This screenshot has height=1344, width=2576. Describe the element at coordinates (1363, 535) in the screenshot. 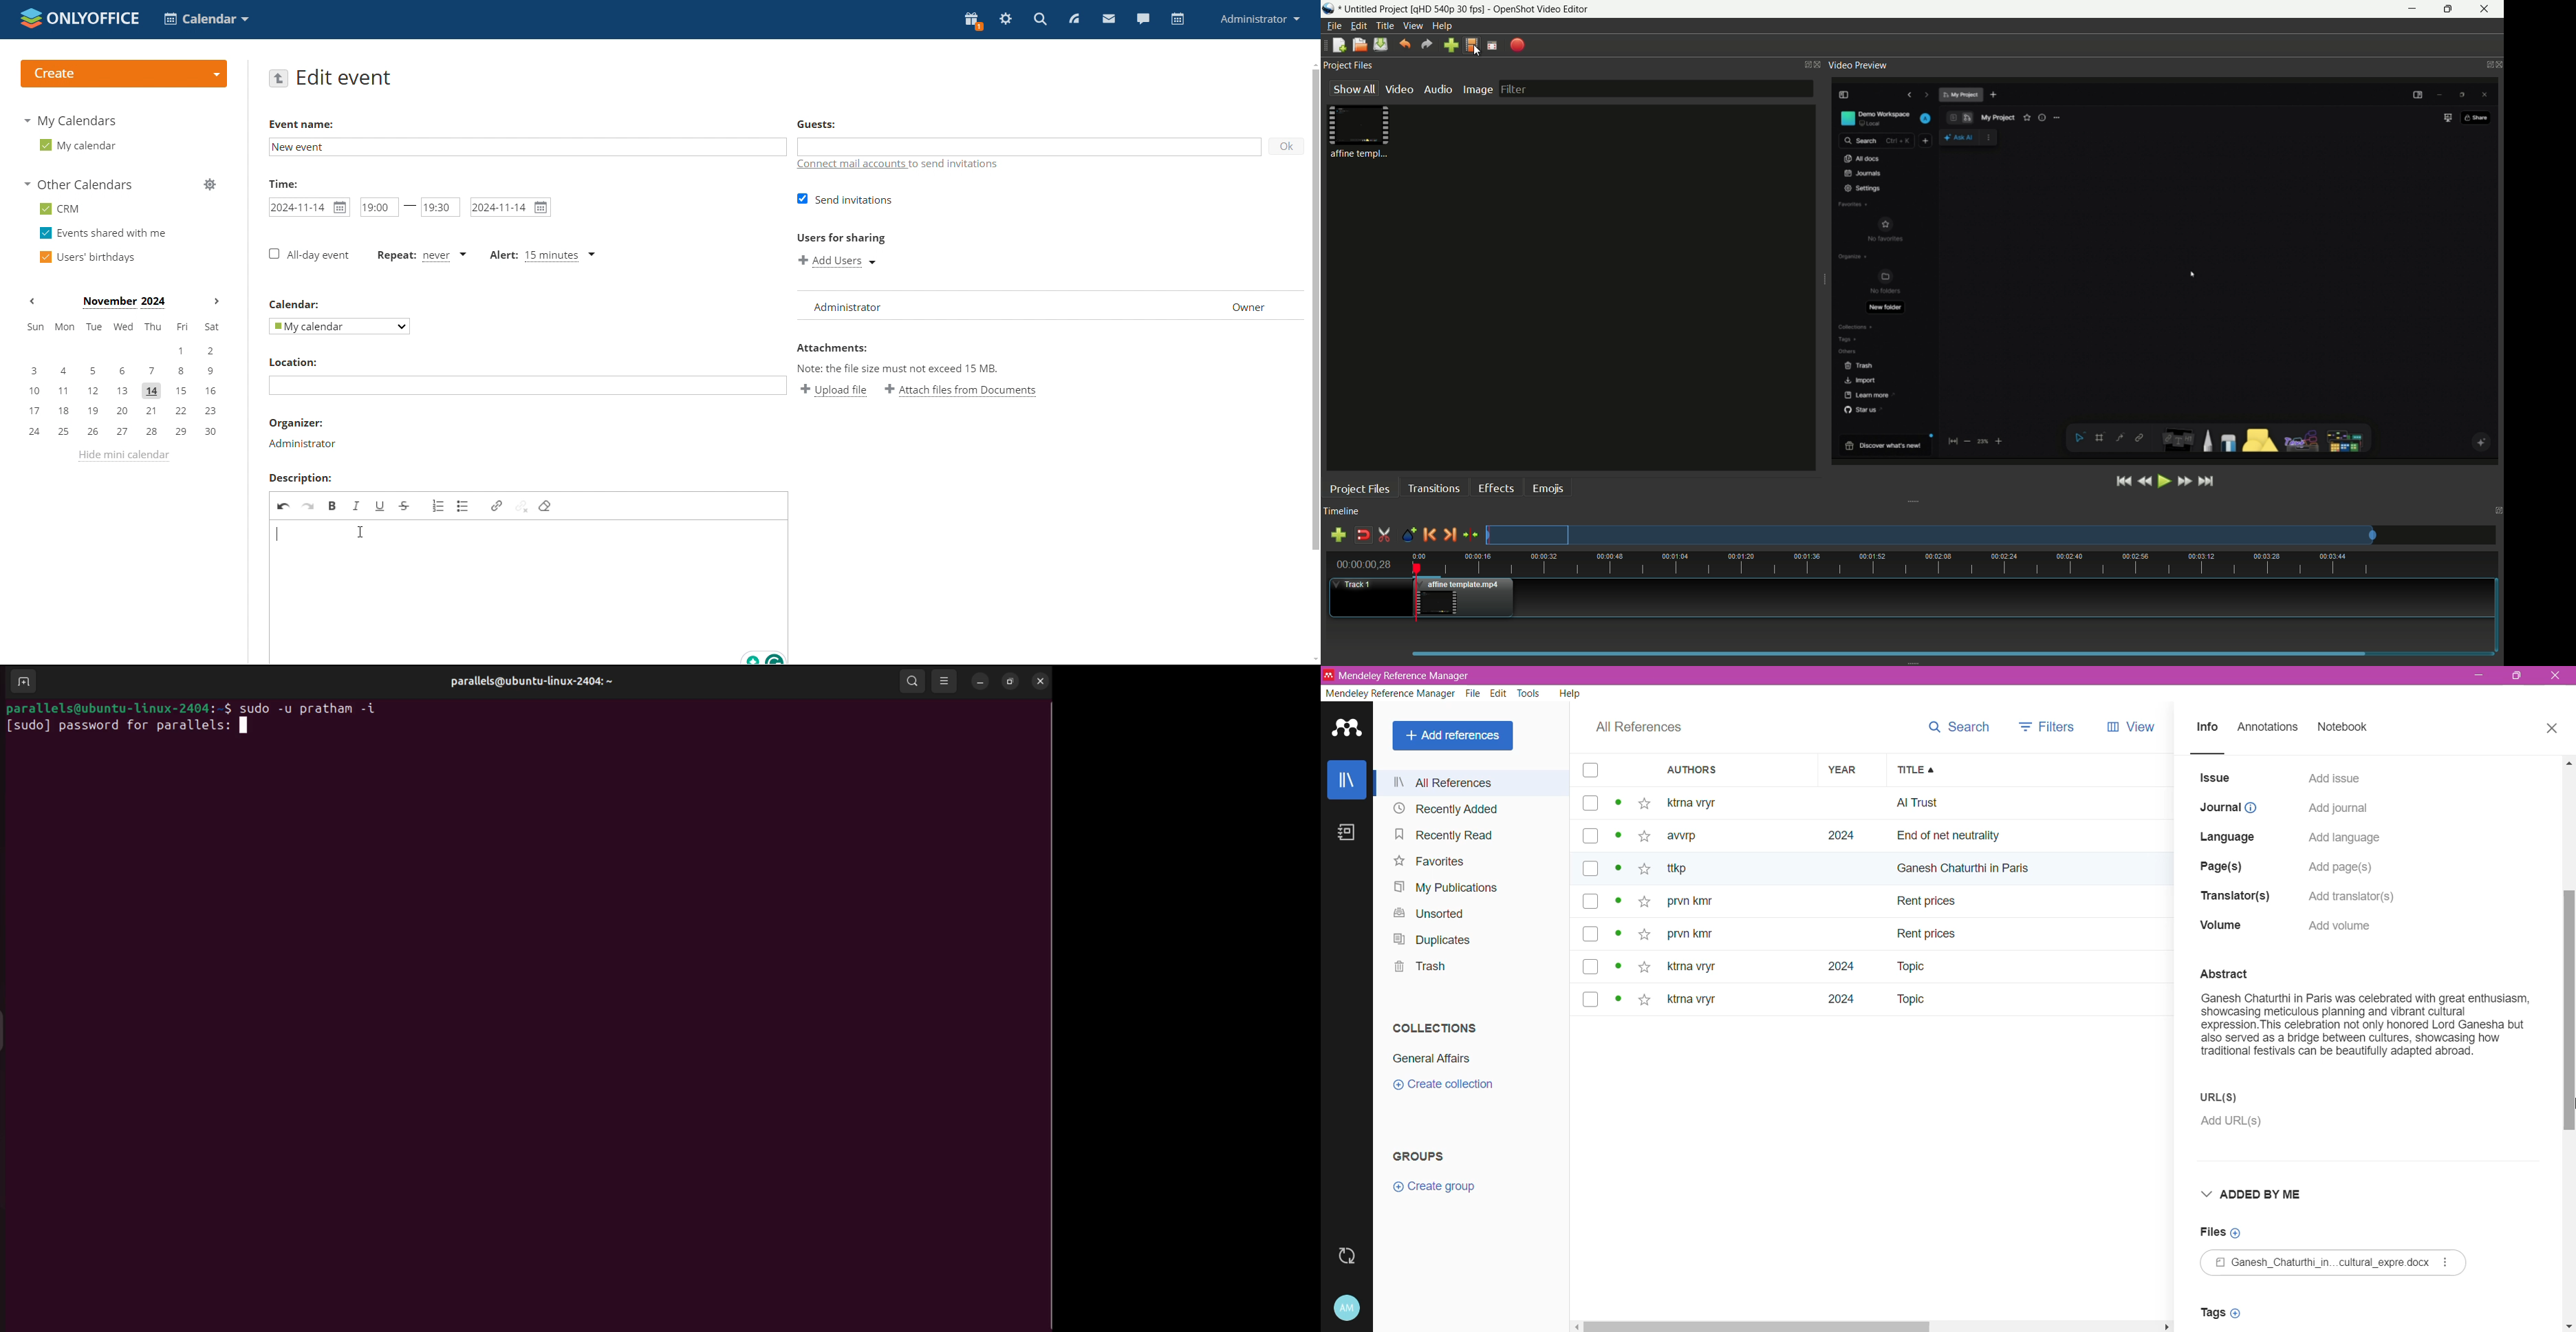

I see `disable snap` at that location.